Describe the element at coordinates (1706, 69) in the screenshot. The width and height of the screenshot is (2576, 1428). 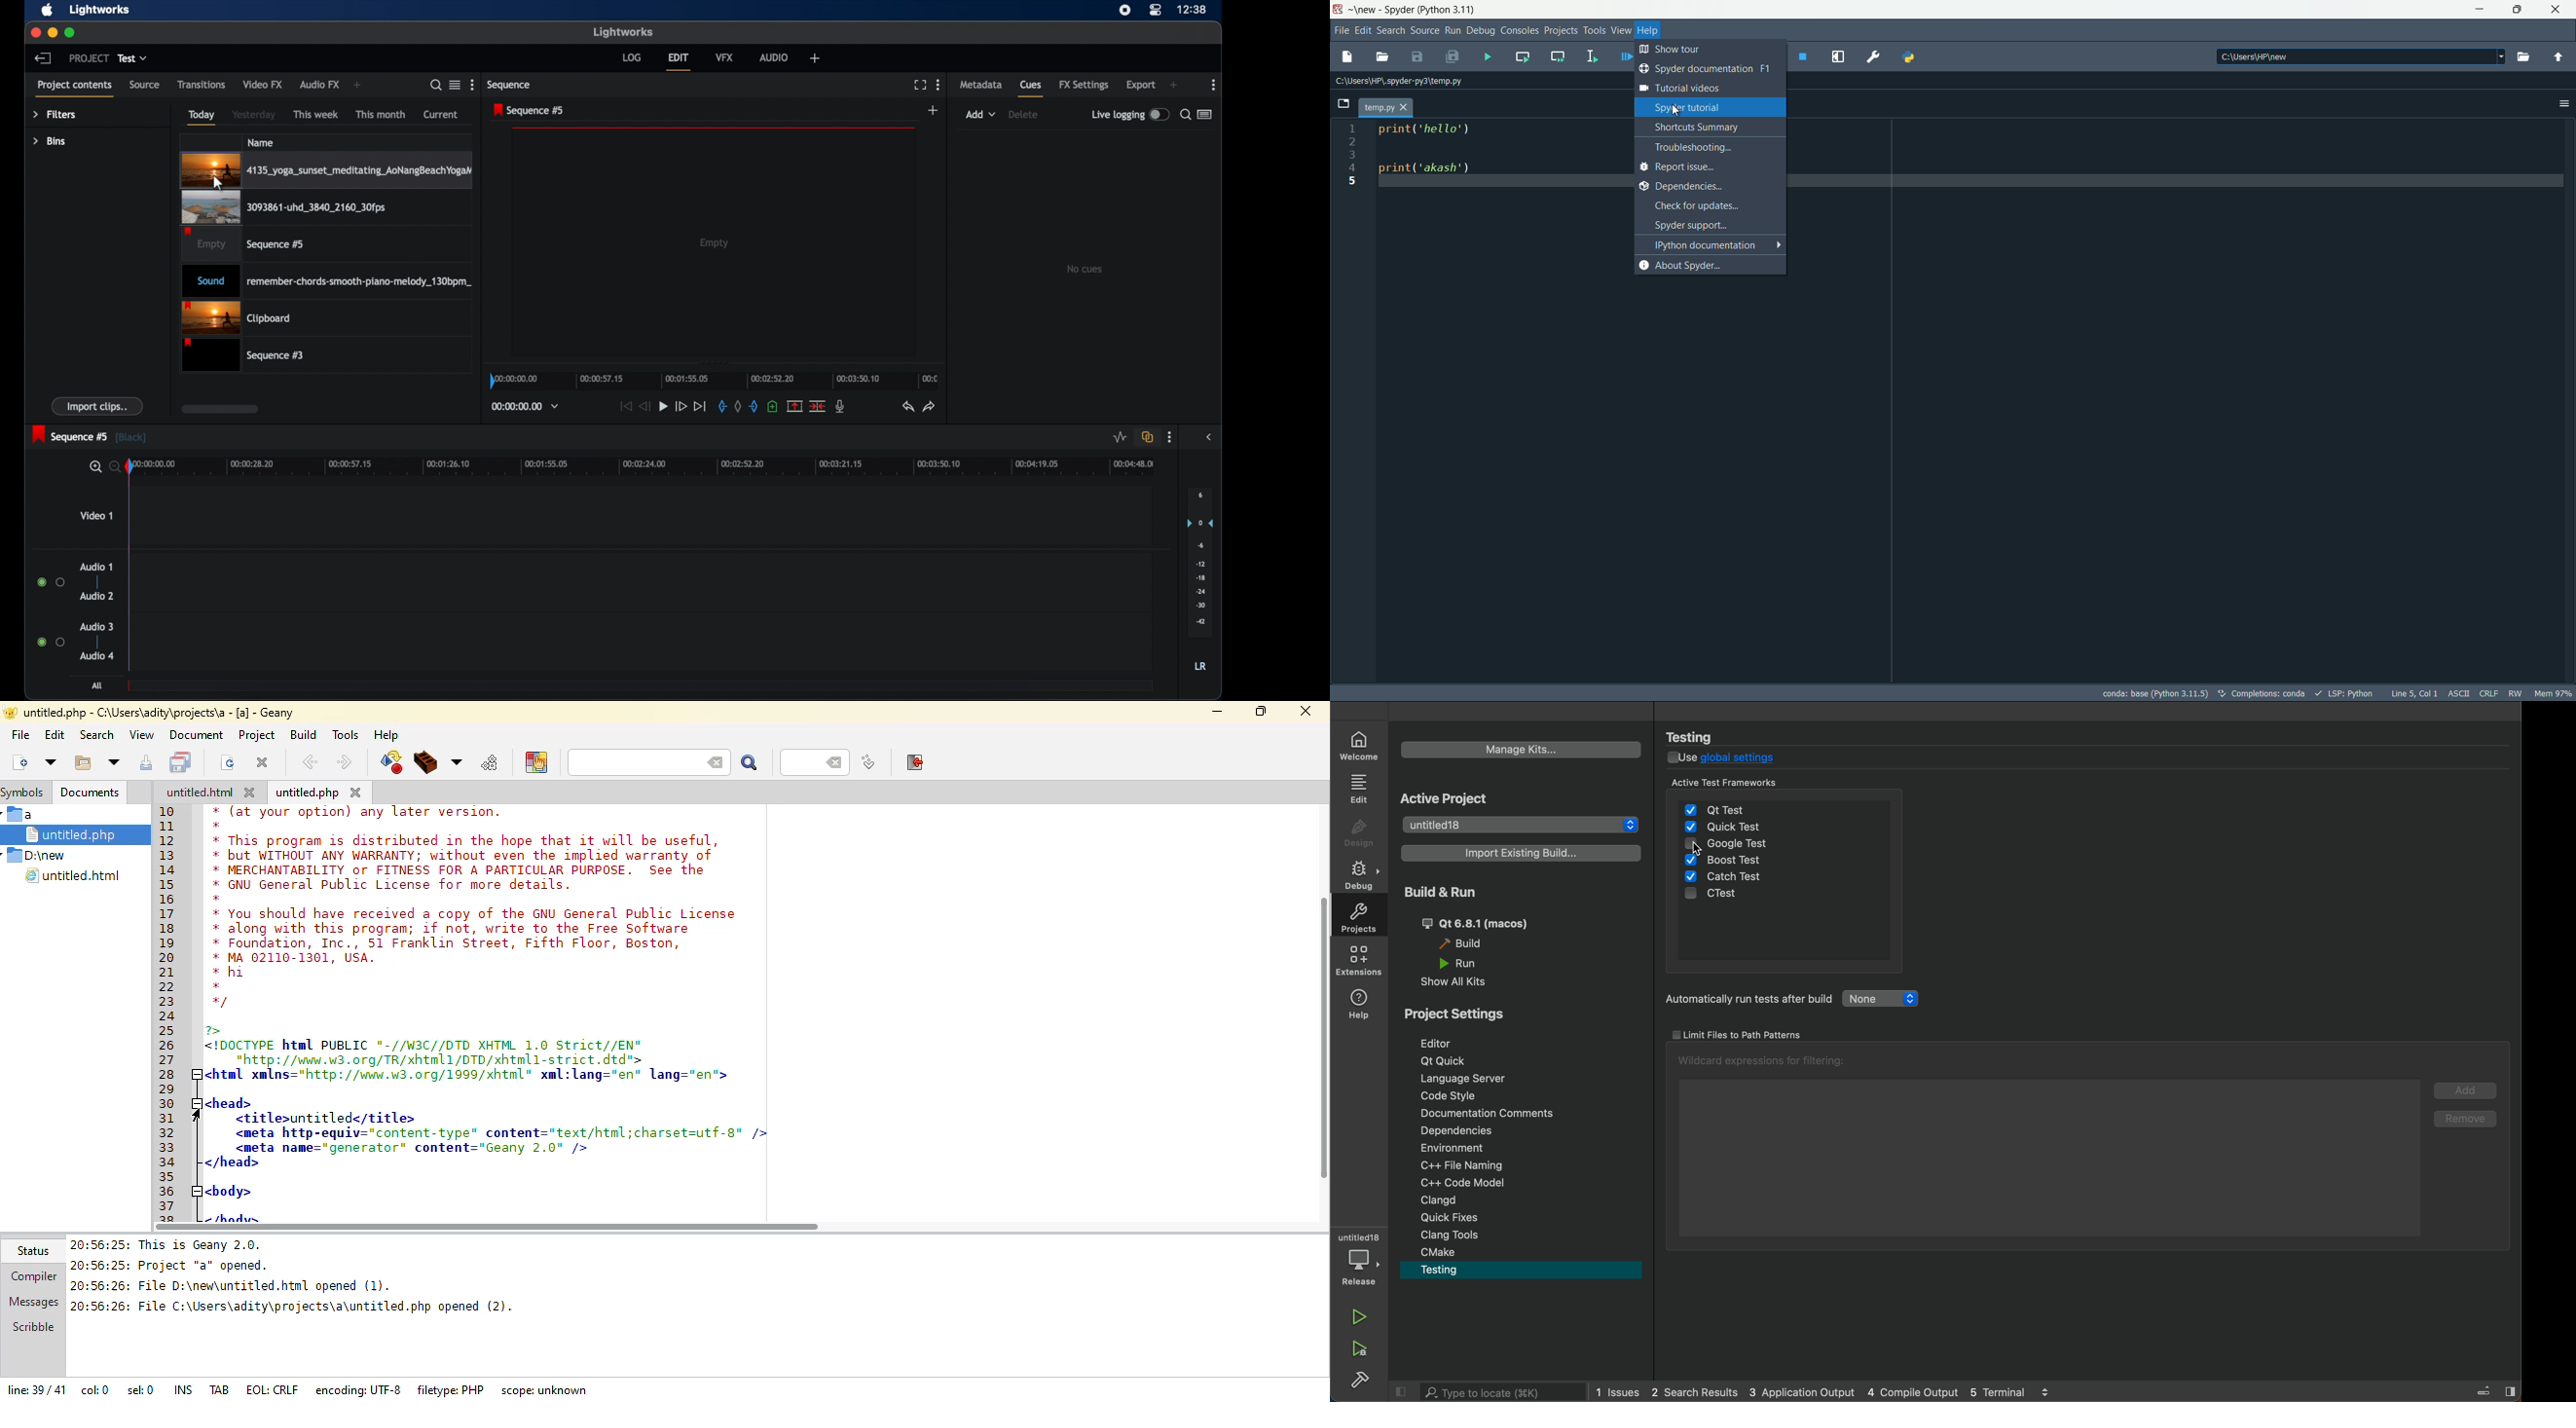
I see `spyder documentation f1` at that location.